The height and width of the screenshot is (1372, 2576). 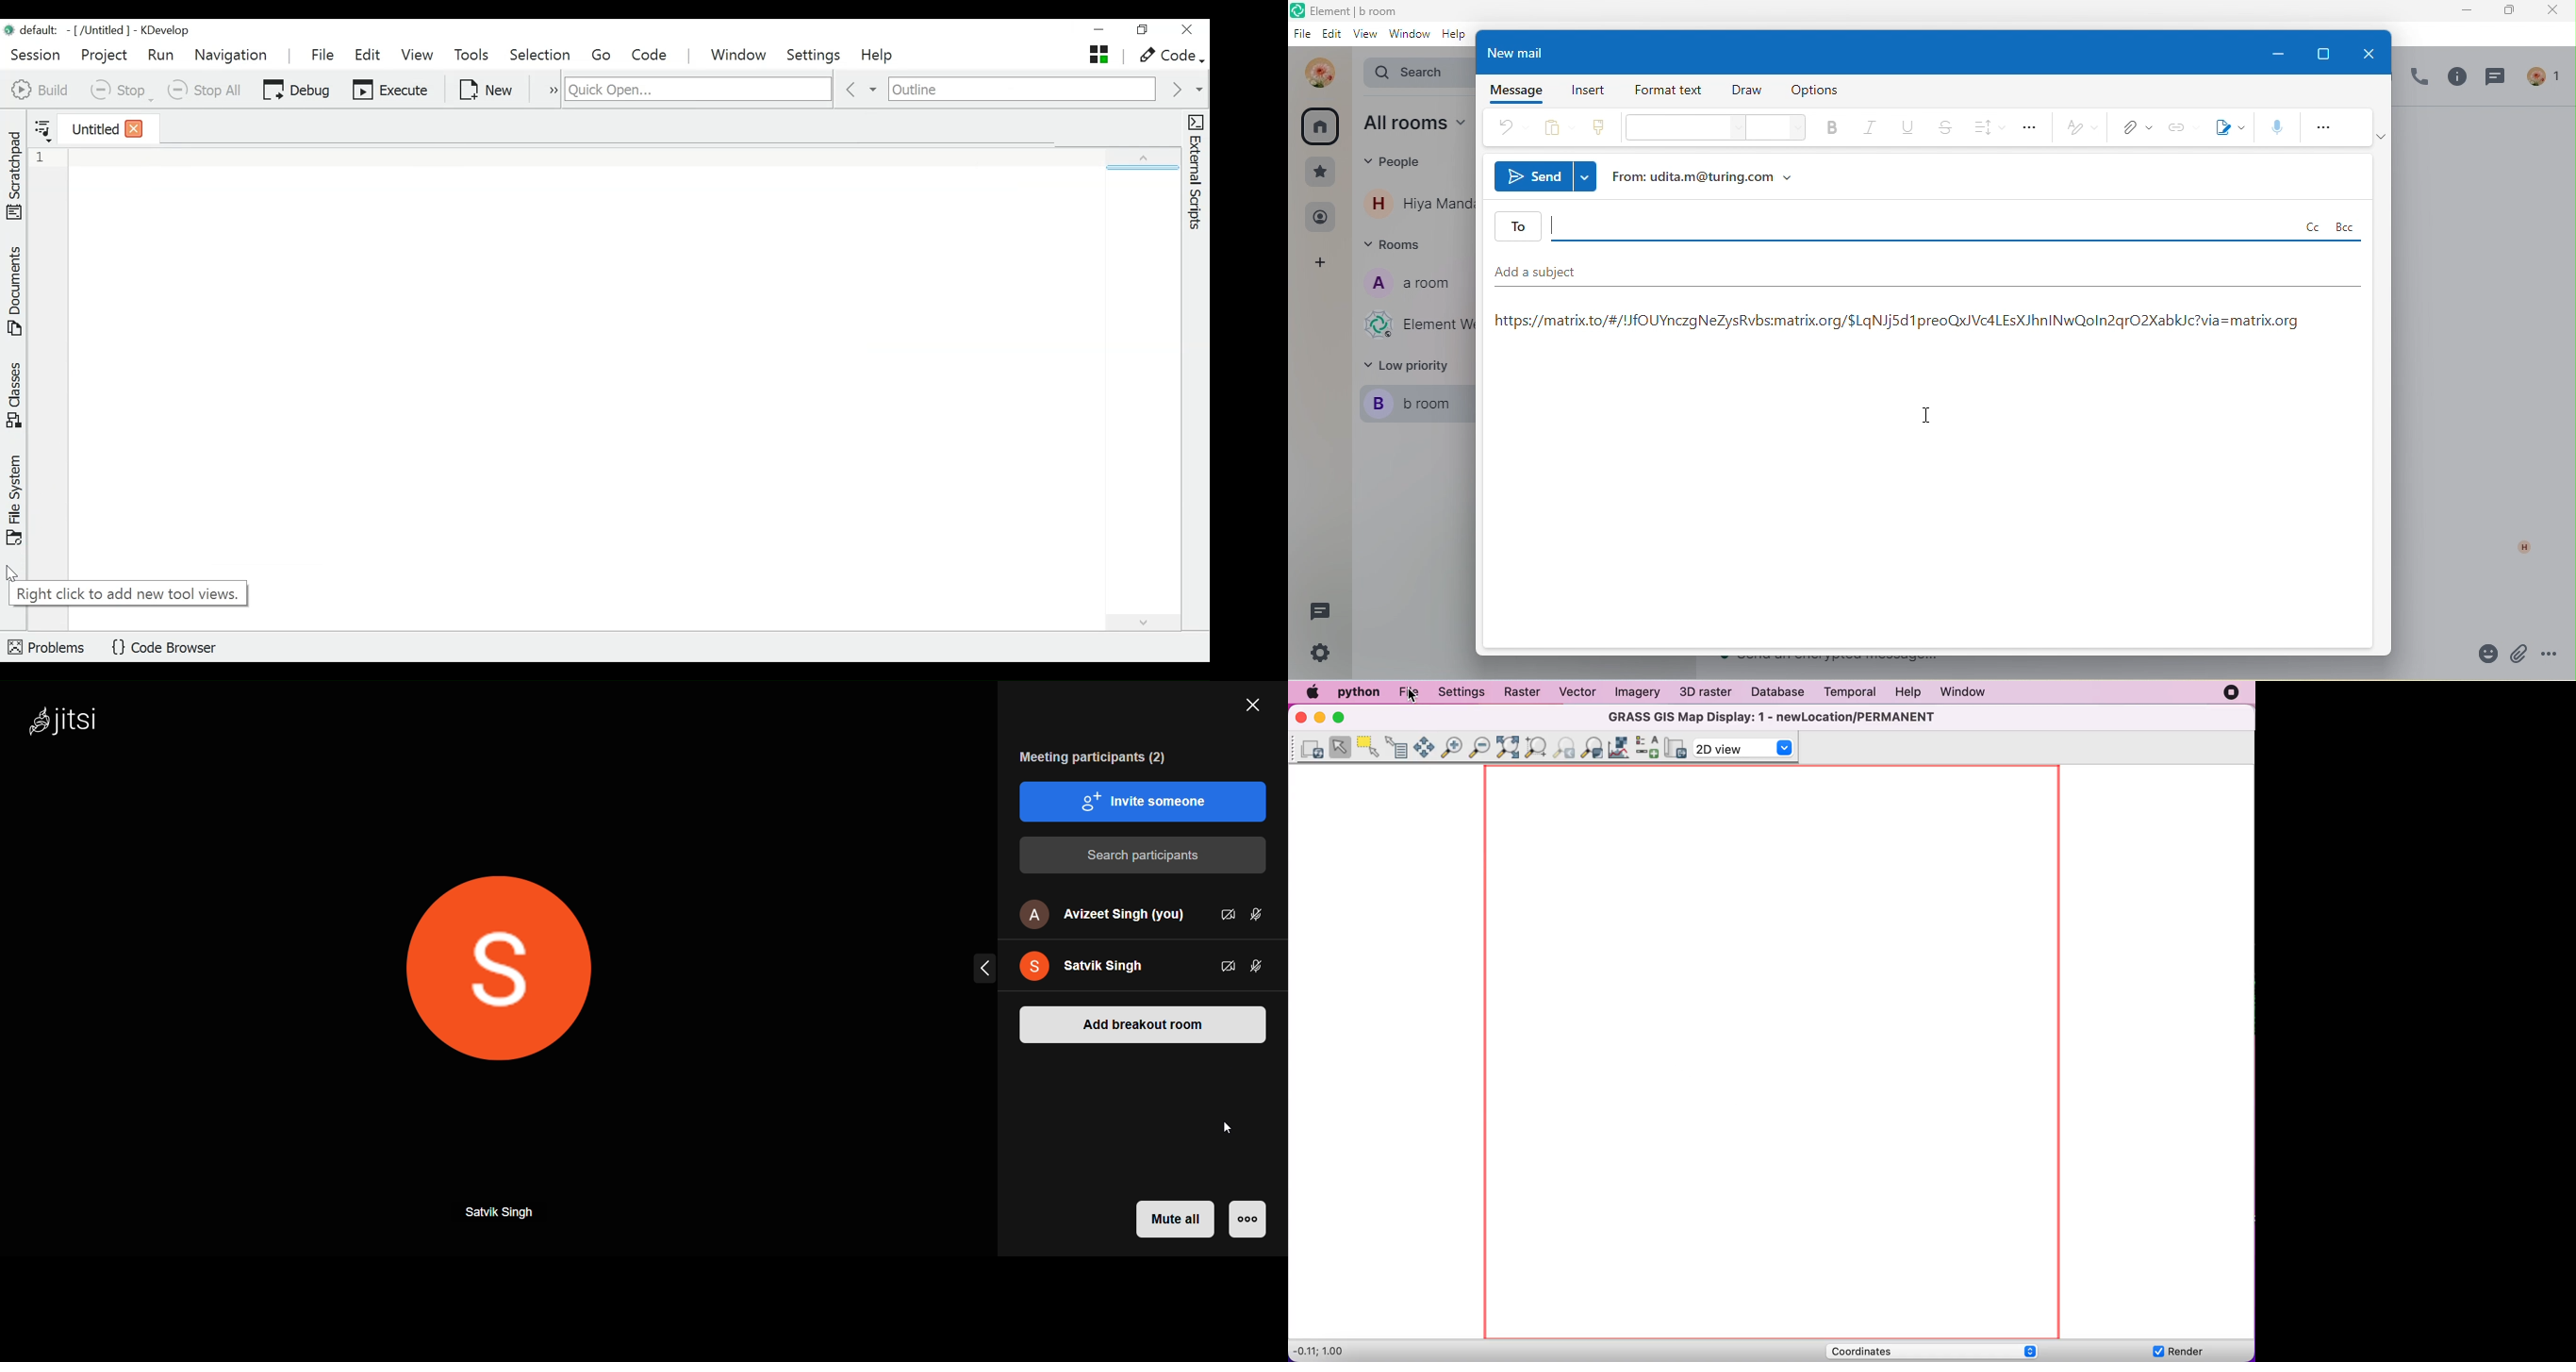 I want to click on maximize, so click(x=2505, y=11).